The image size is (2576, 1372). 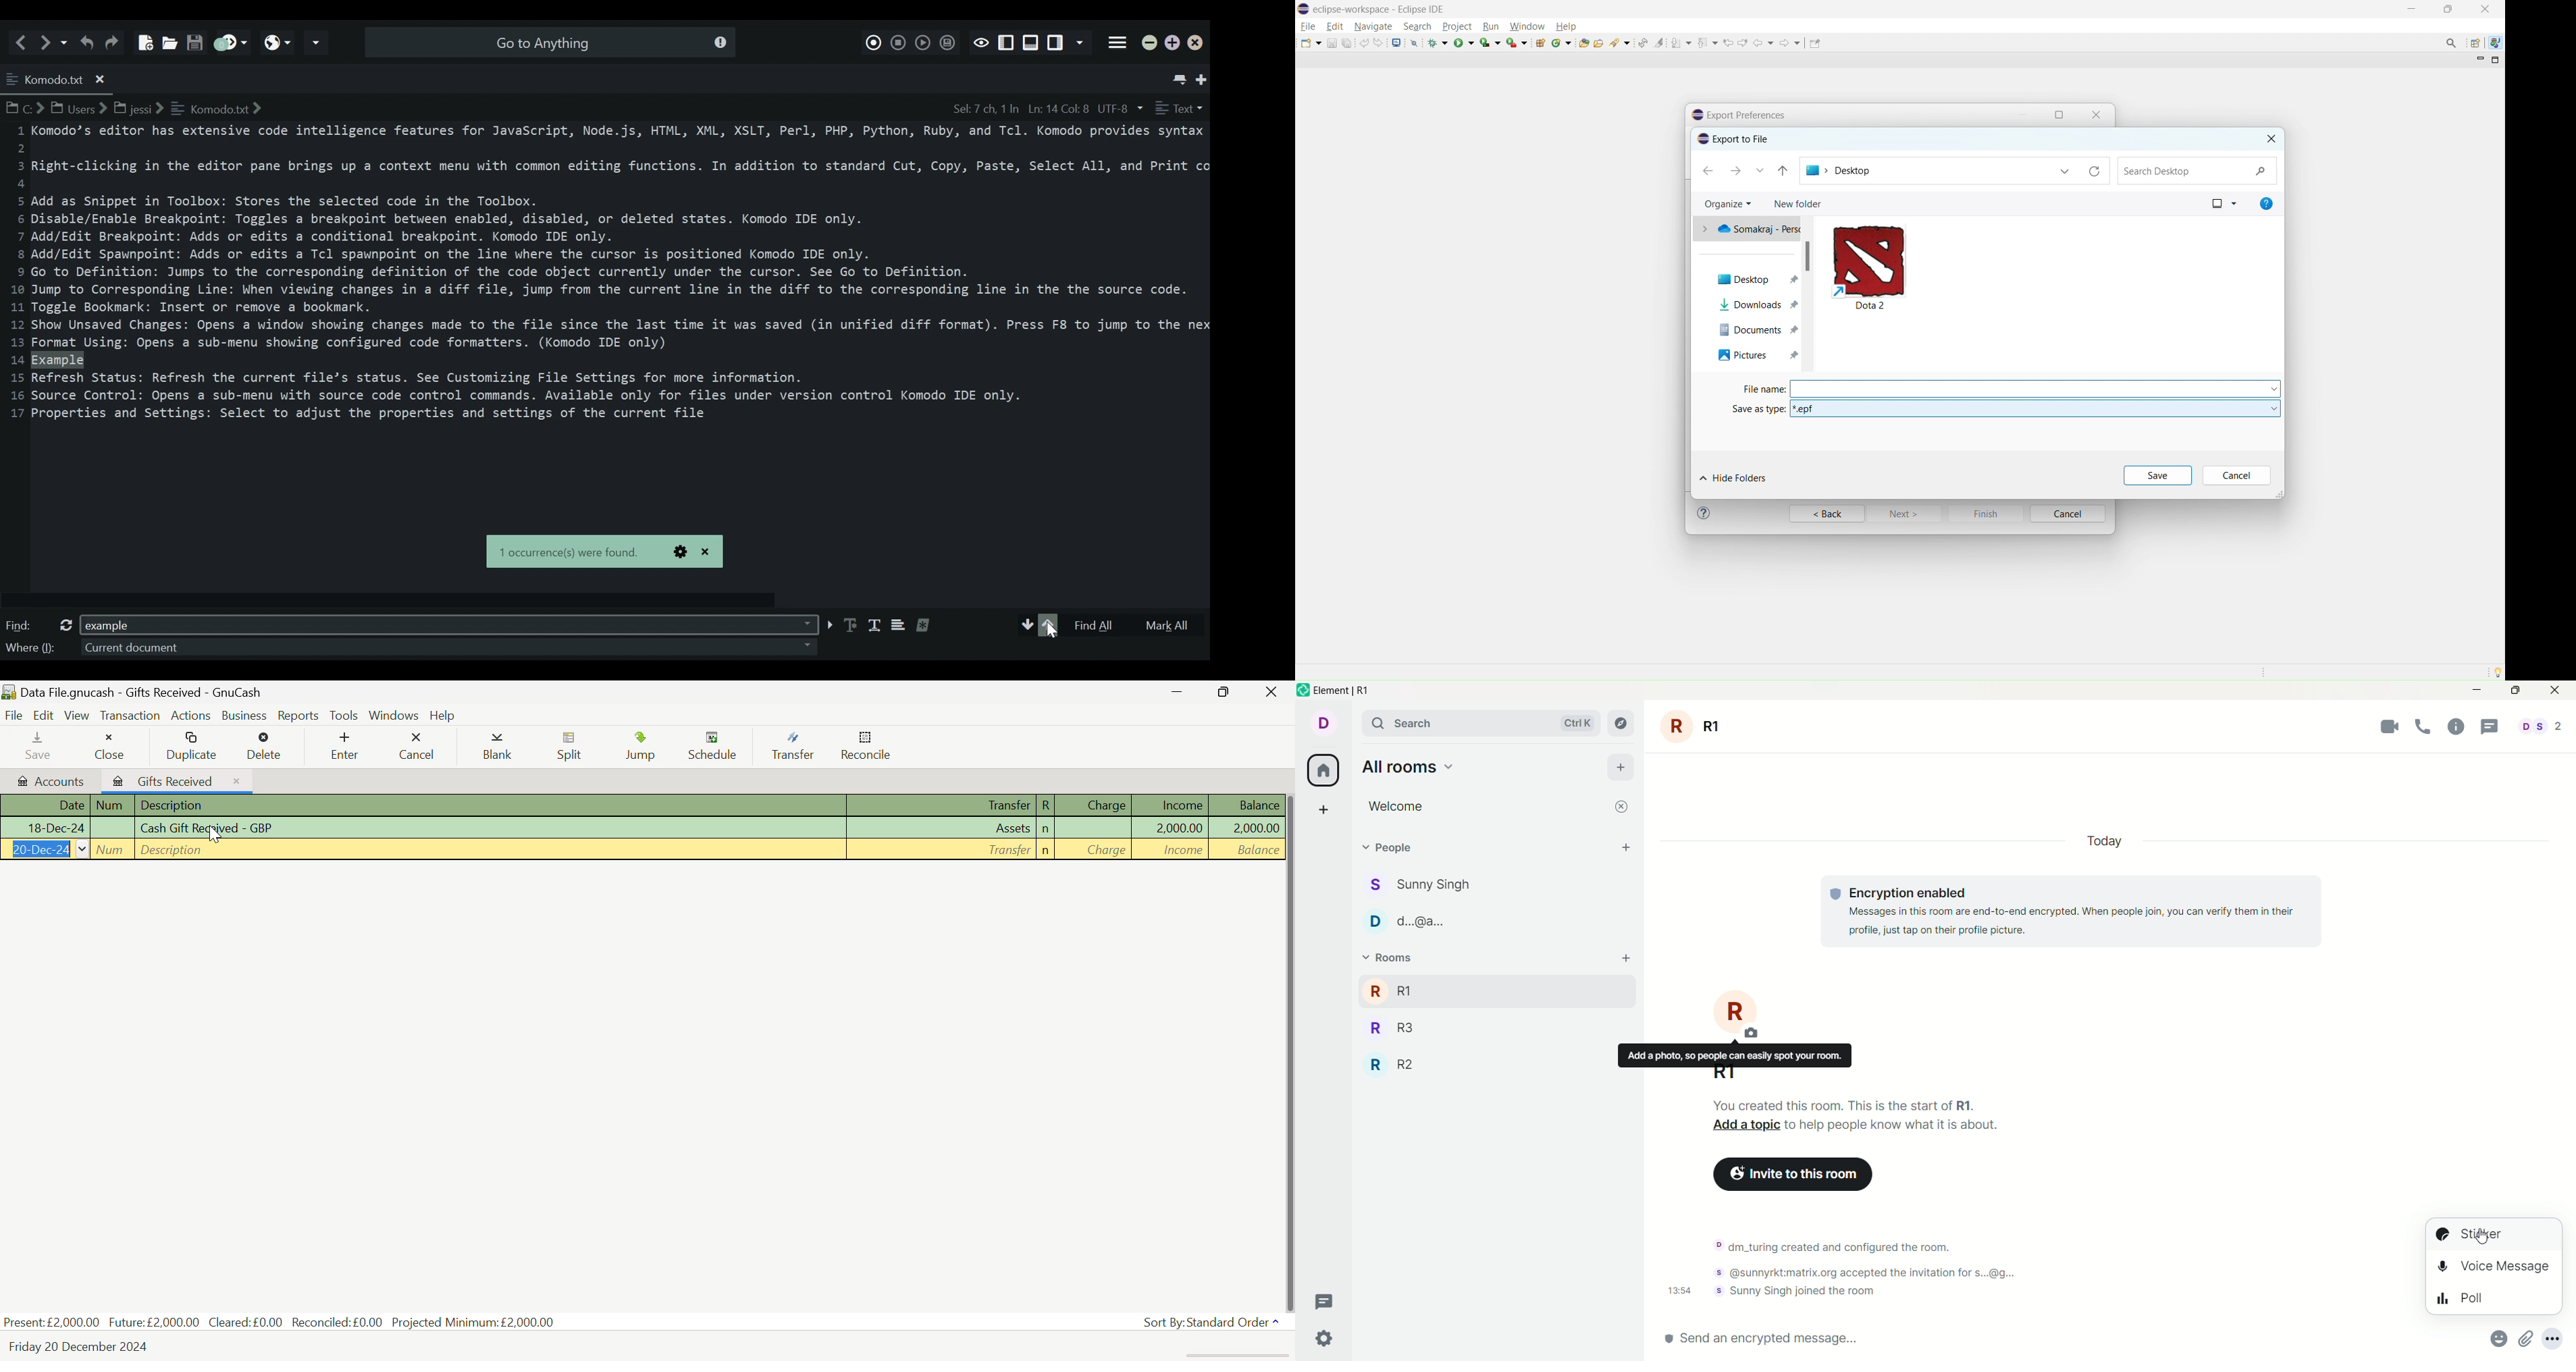 I want to click on Click to change image of current room, so click(x=1736, y=1013).